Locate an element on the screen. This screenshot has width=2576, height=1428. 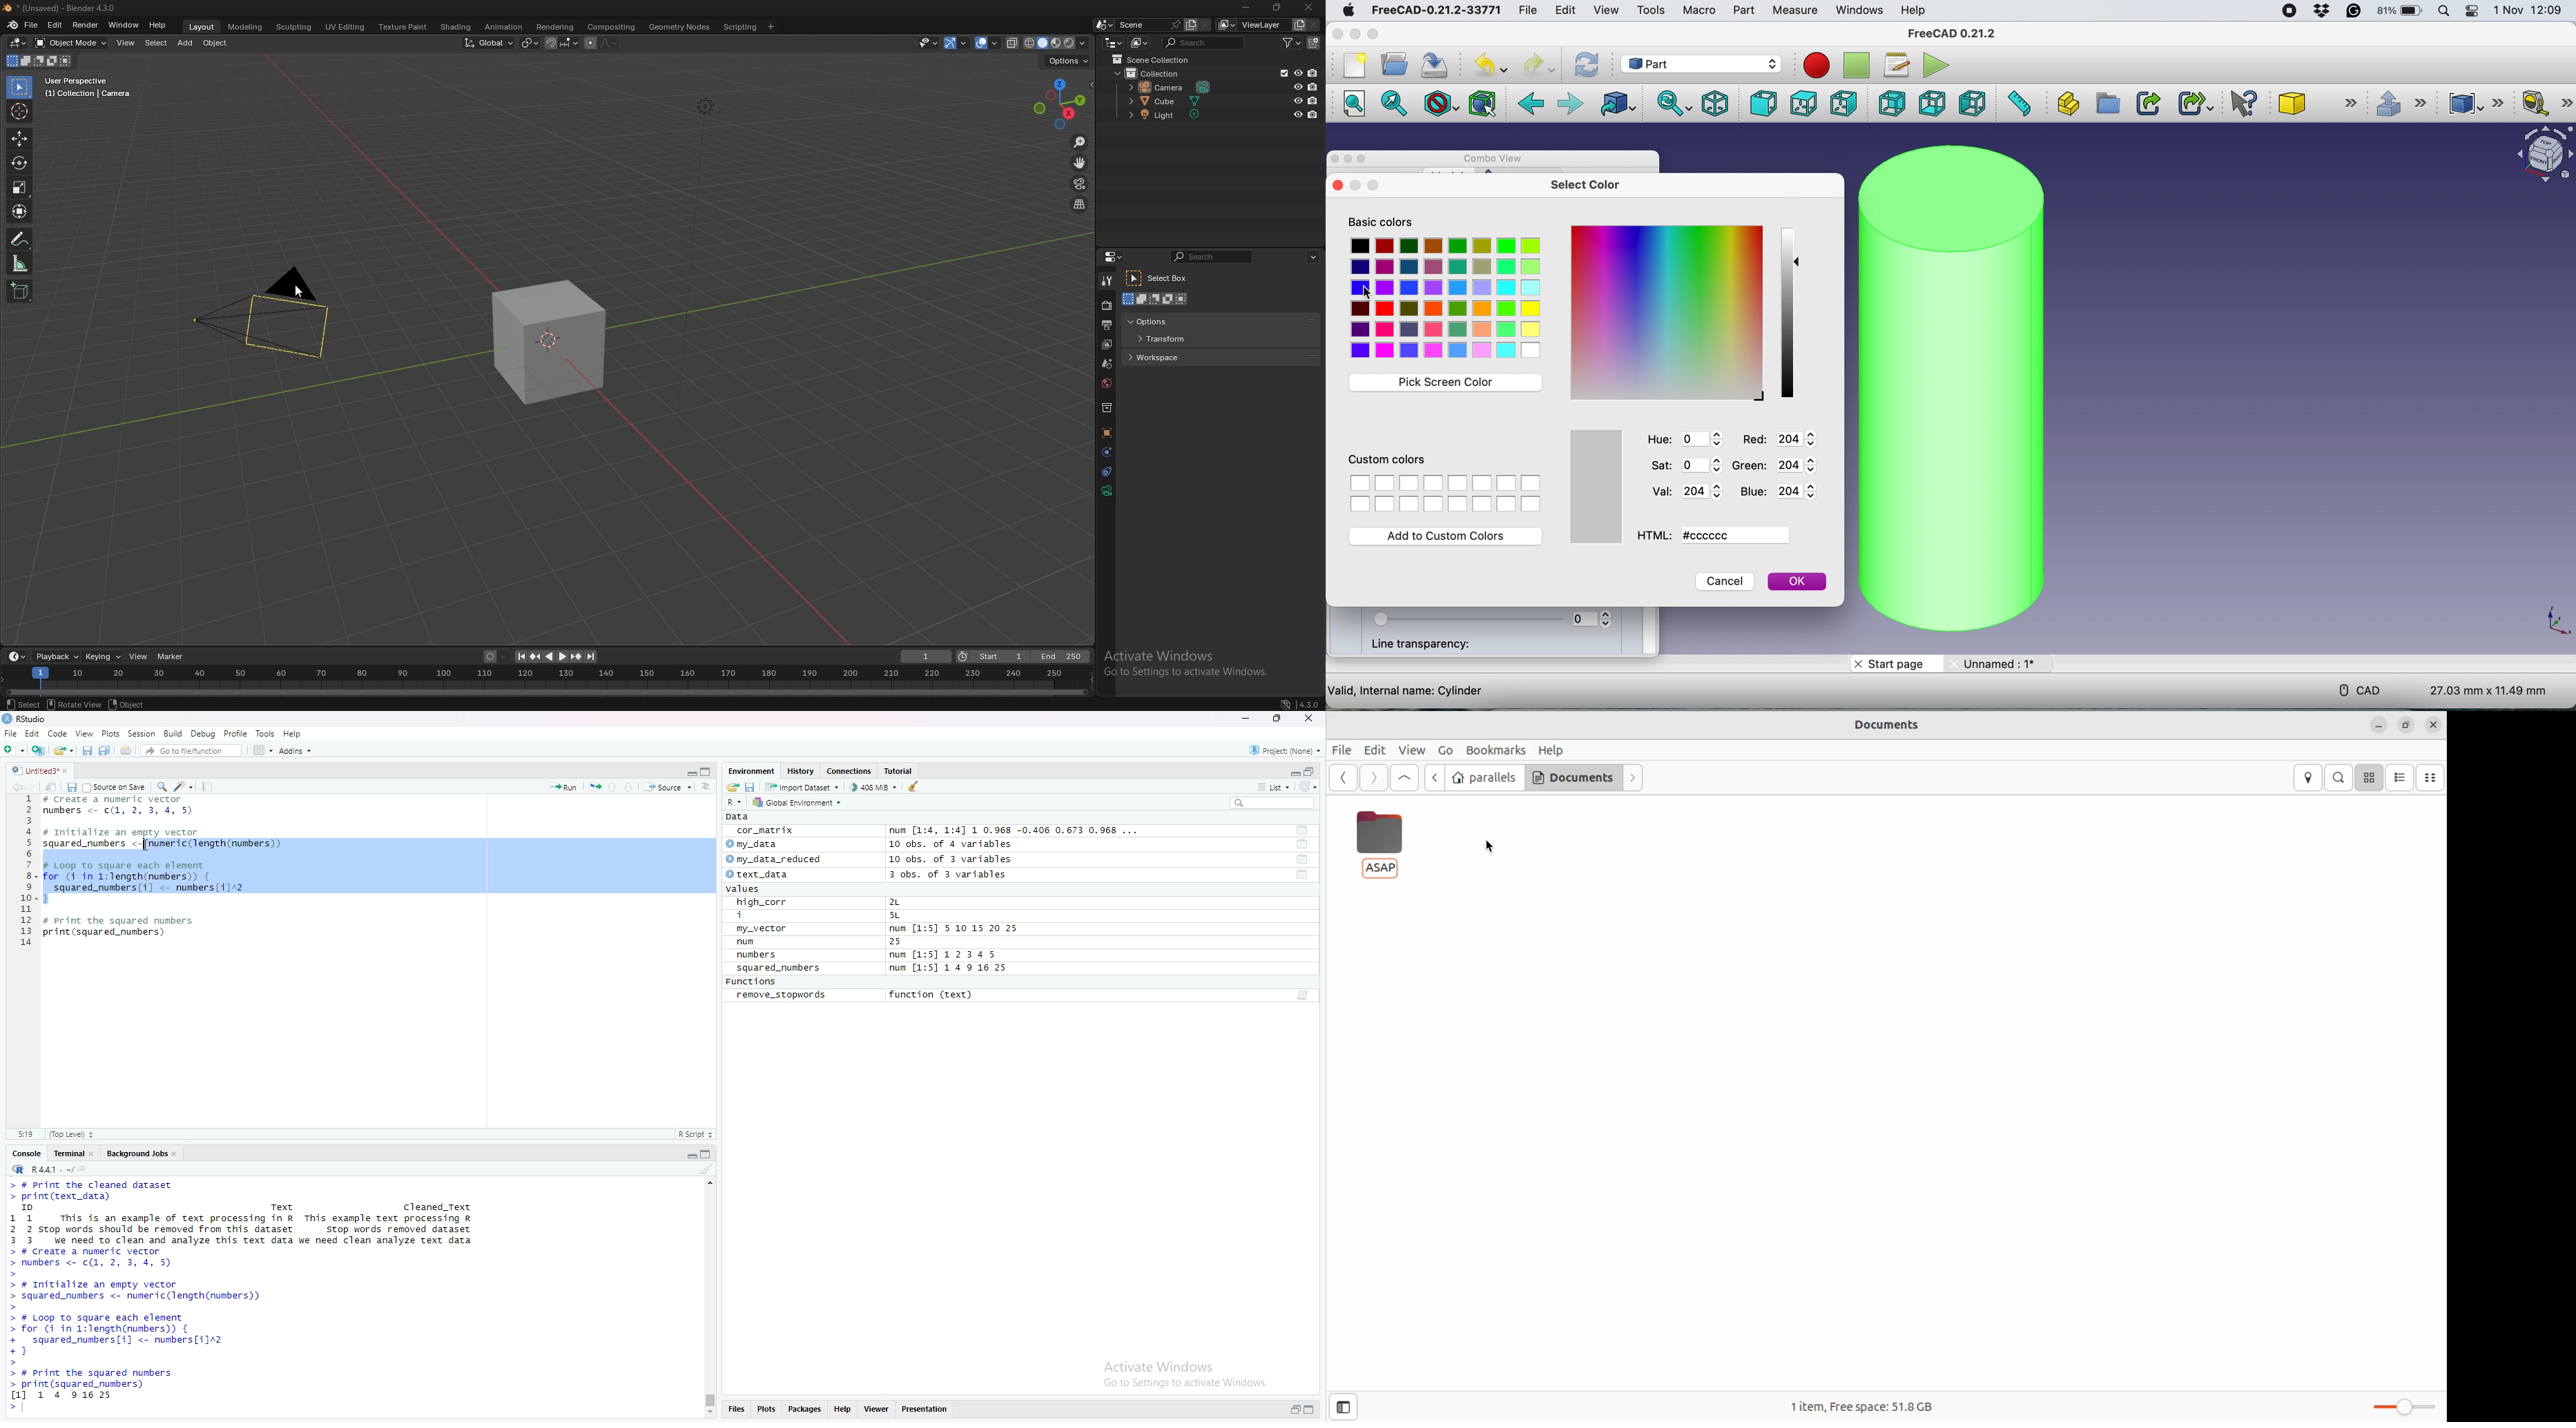
re-run previous code region is located at coordinates (594, 786).